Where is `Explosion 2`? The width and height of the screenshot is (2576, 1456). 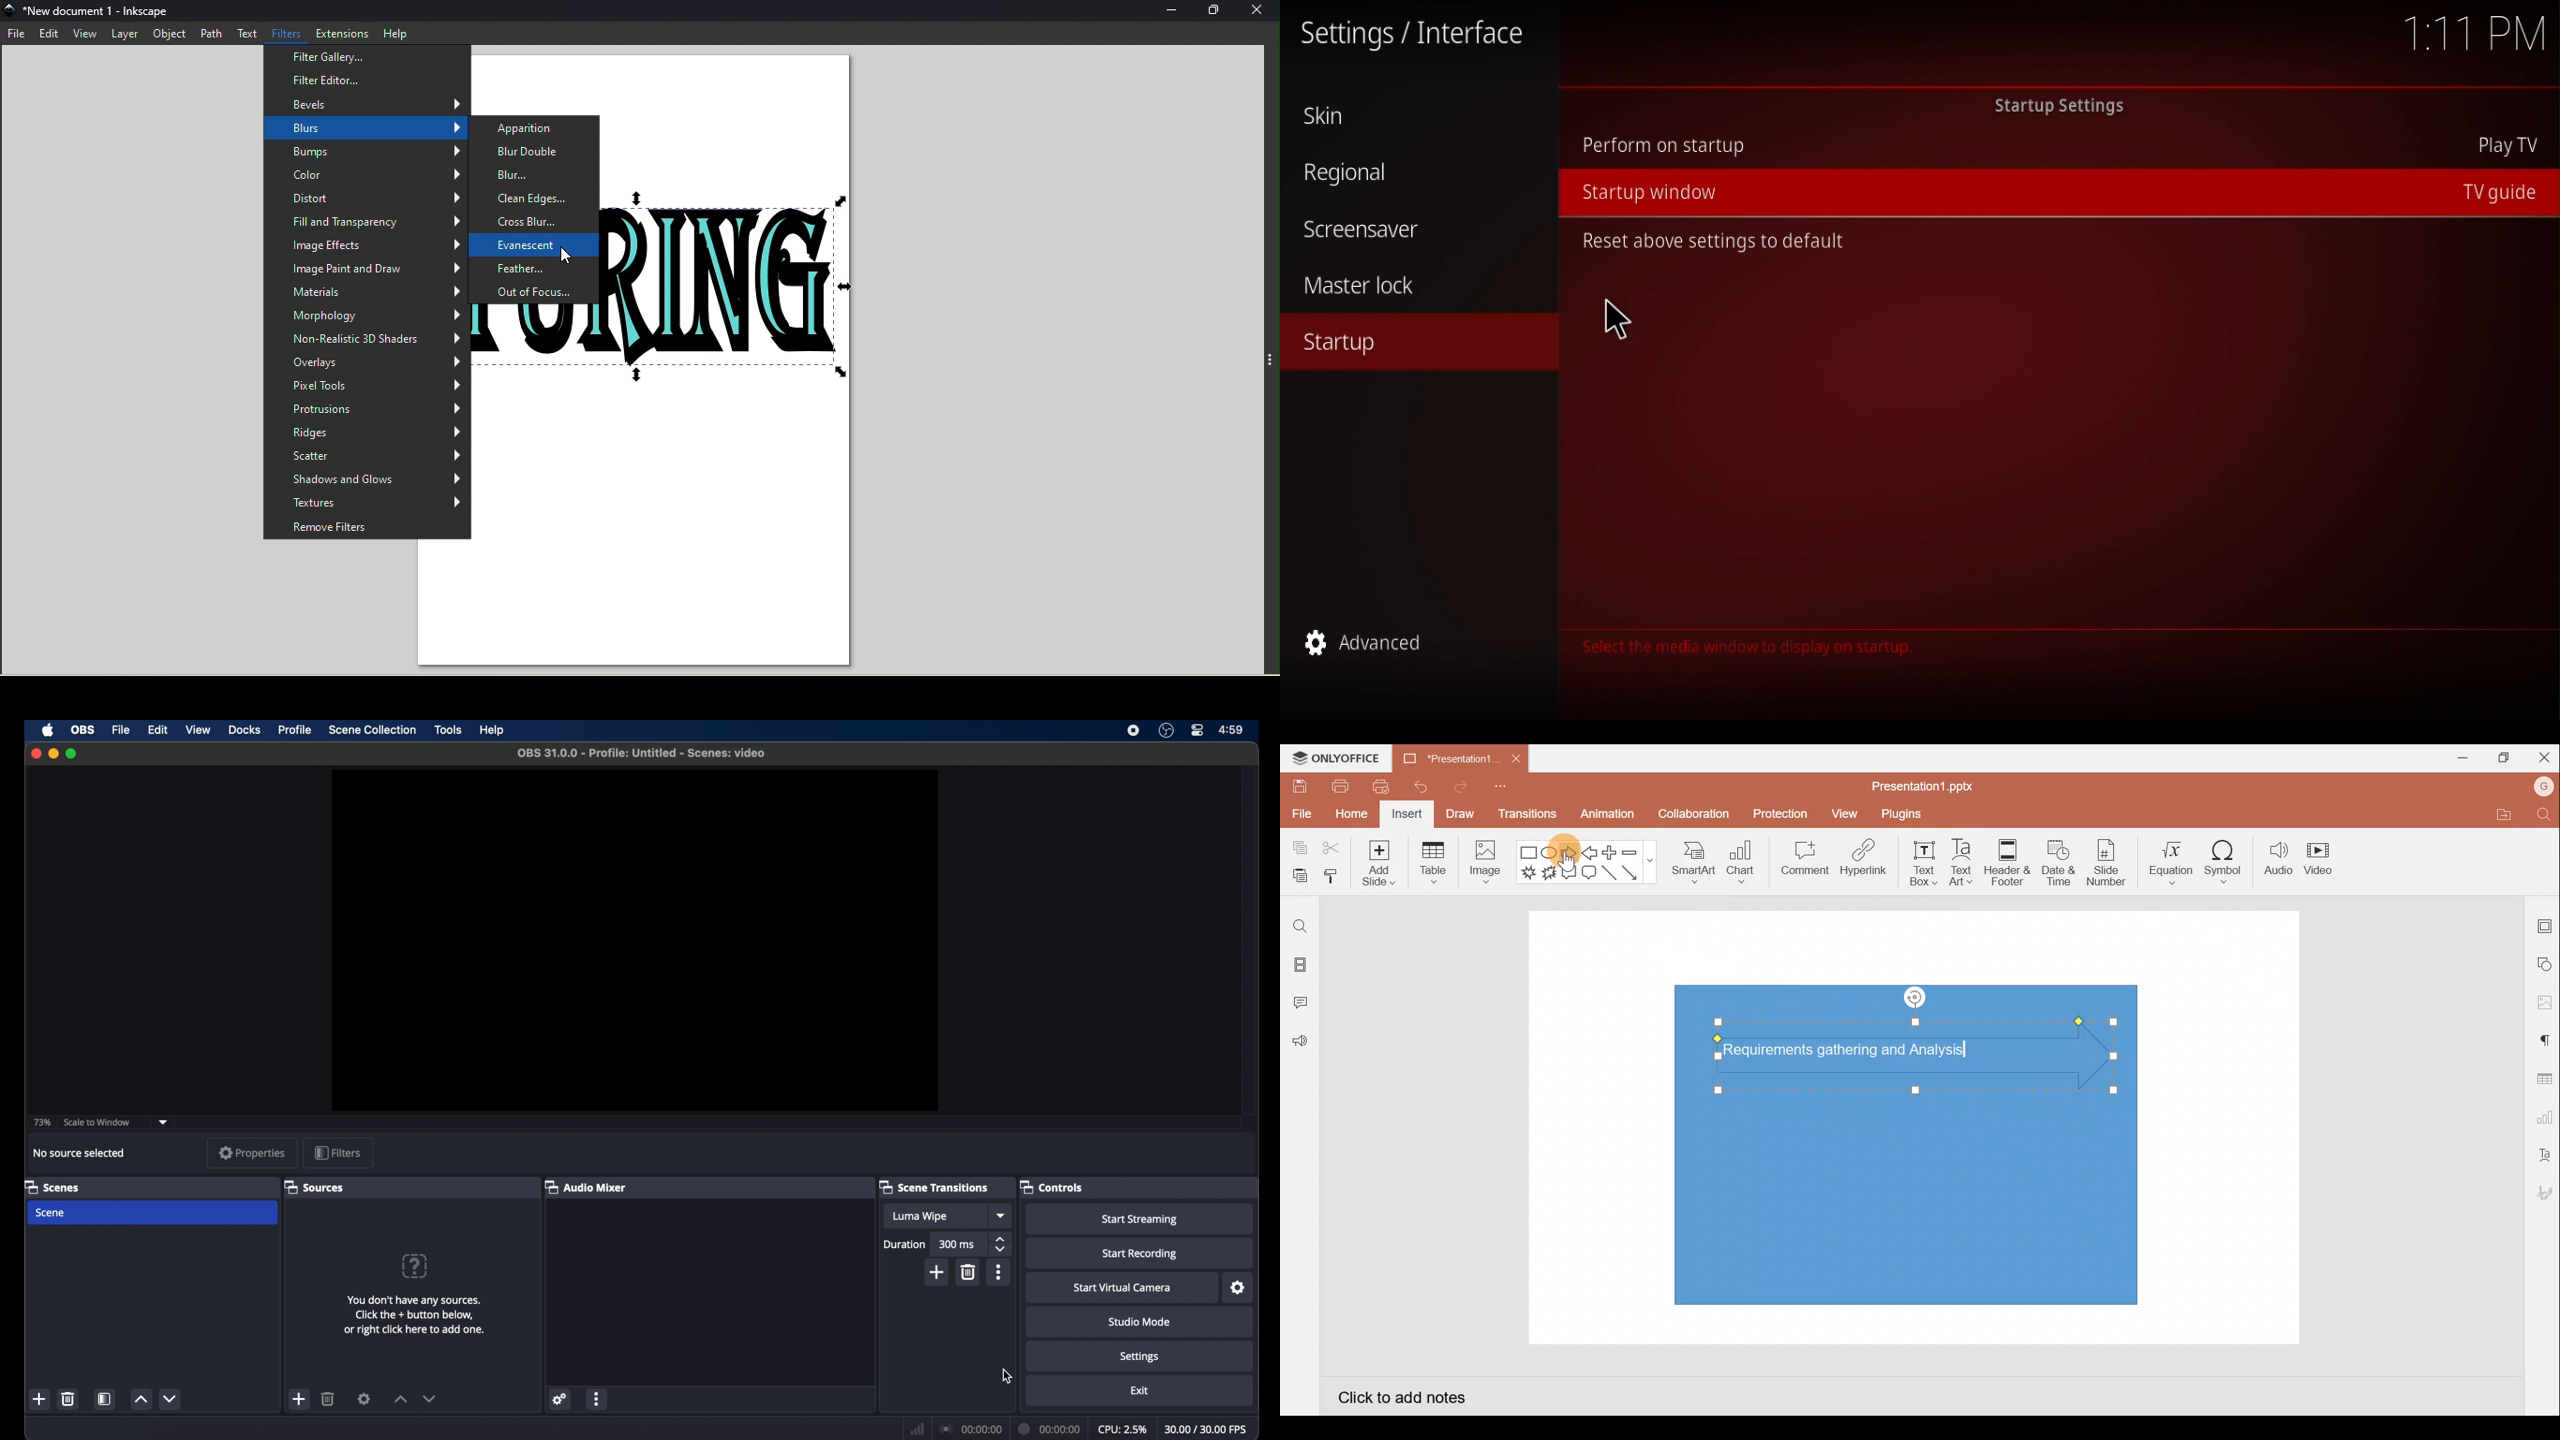 Explosion 2 is located at coordinates (1549, 874).